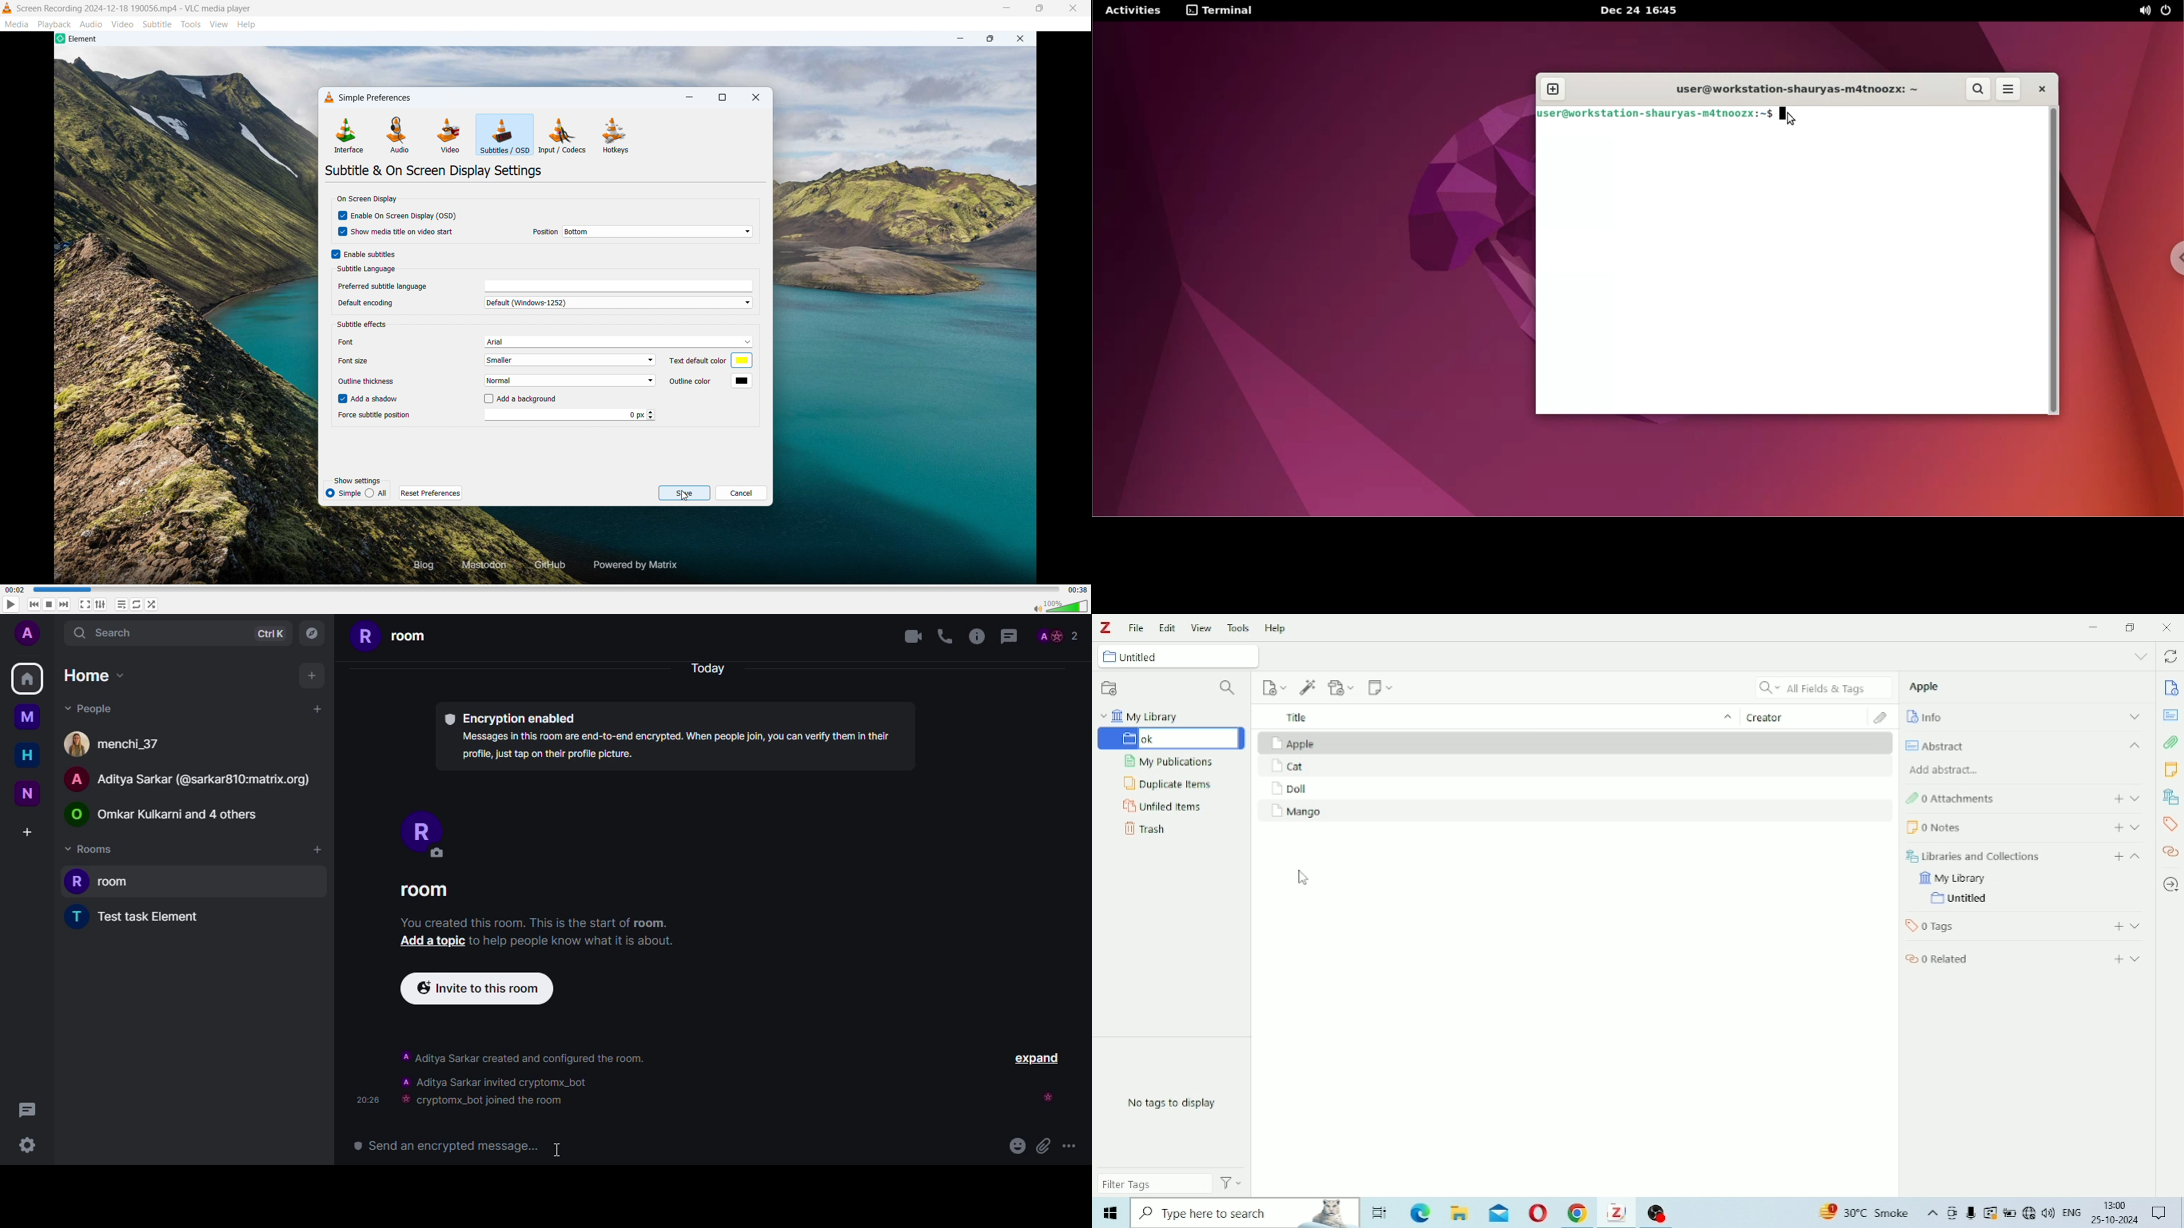 The image size is (2184, 1232). What do you see at coordinates (1341, 687) in the screenshot?
I see `Add Attachment` at bounding box center [1341, 687].